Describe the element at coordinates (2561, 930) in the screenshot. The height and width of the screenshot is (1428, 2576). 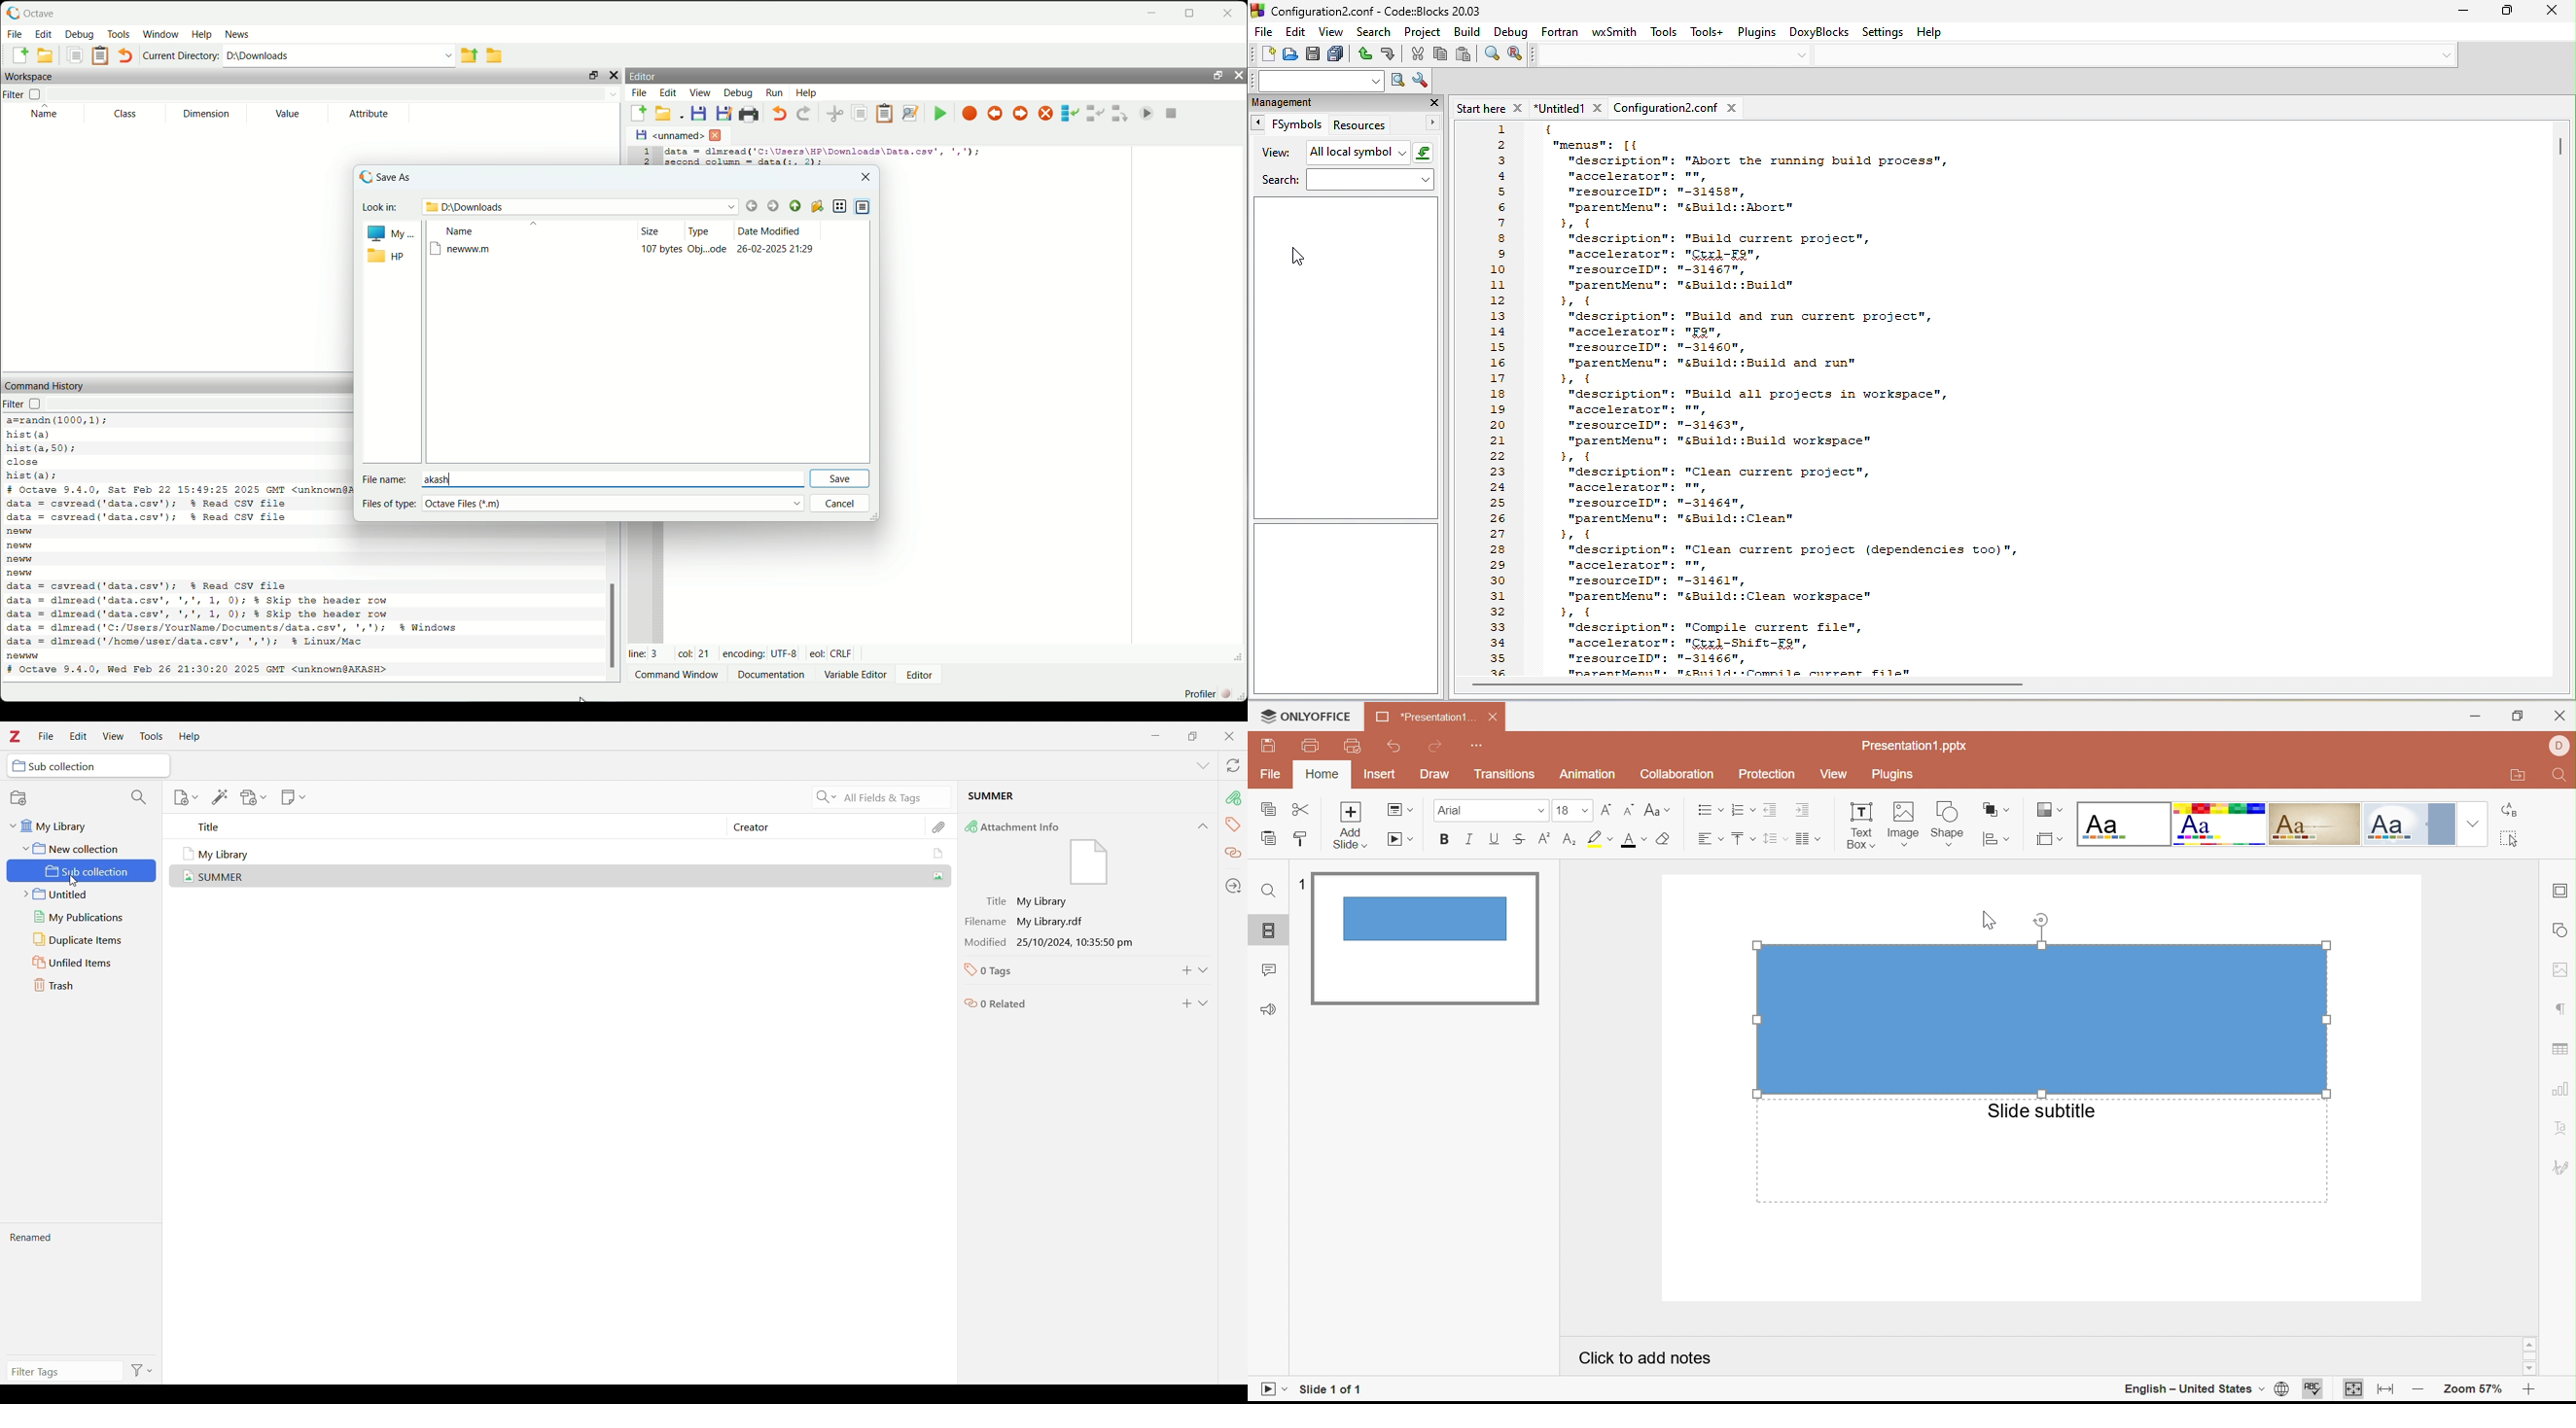
I see `Shape settings` at that location.